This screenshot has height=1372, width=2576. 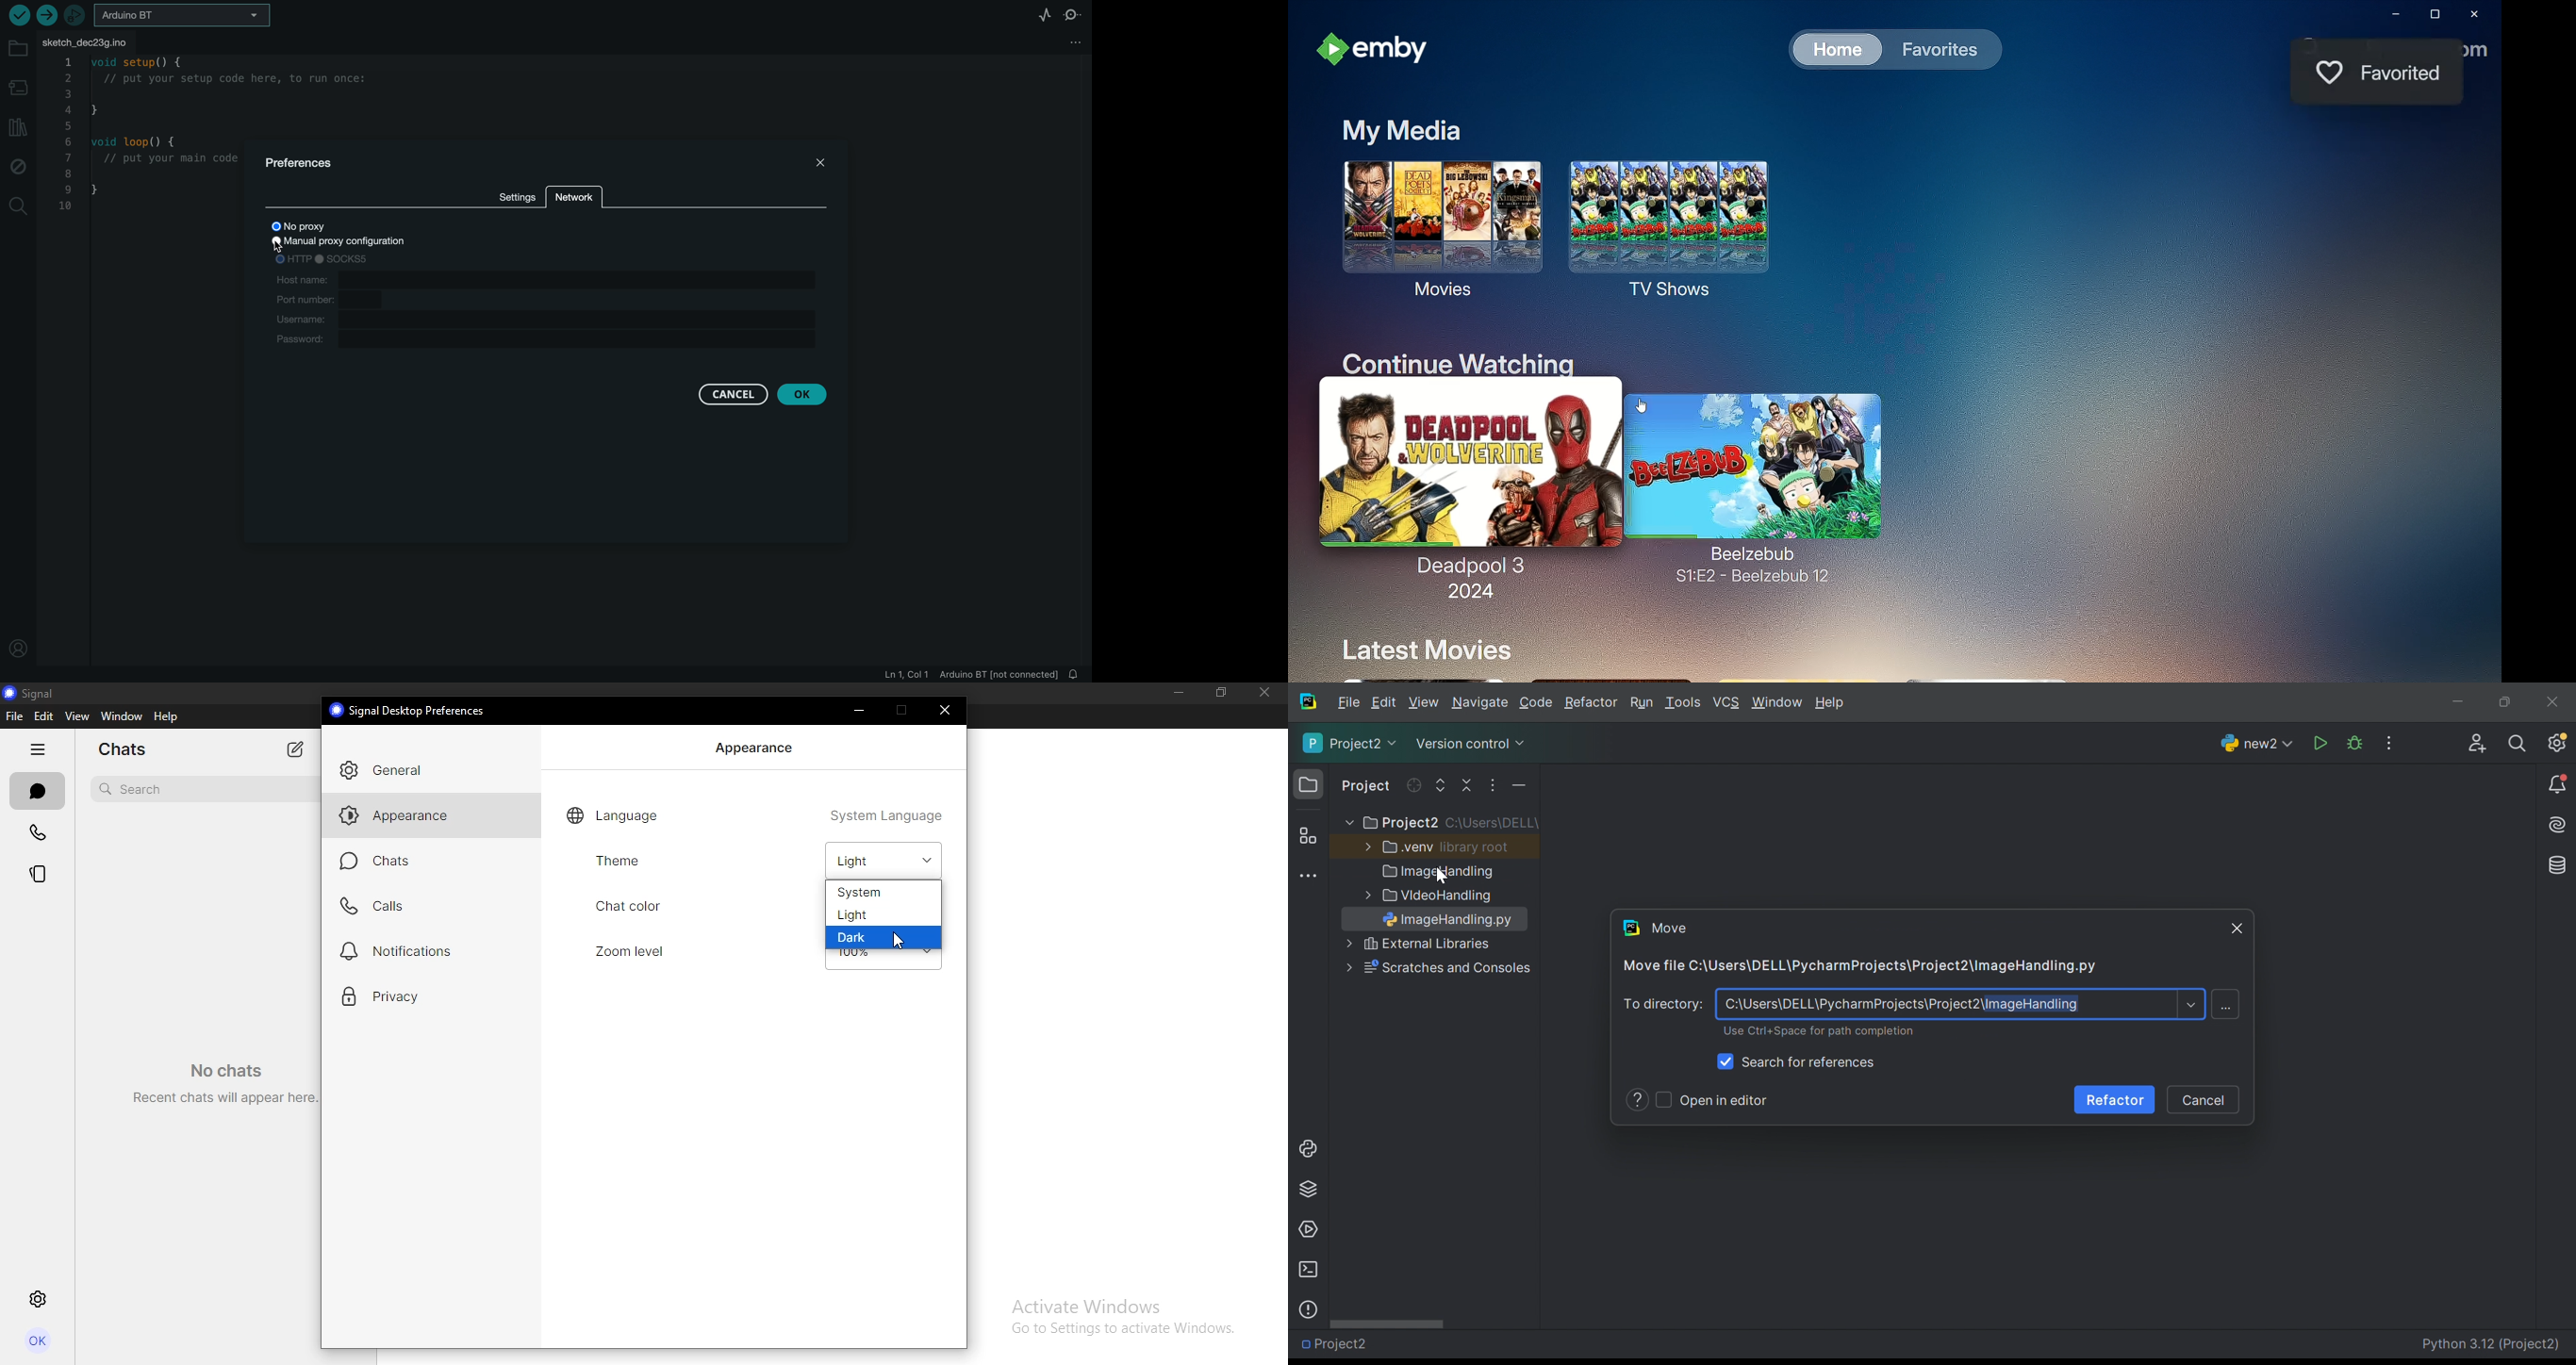 I want to click on minimize, so click(x=863, y=713).